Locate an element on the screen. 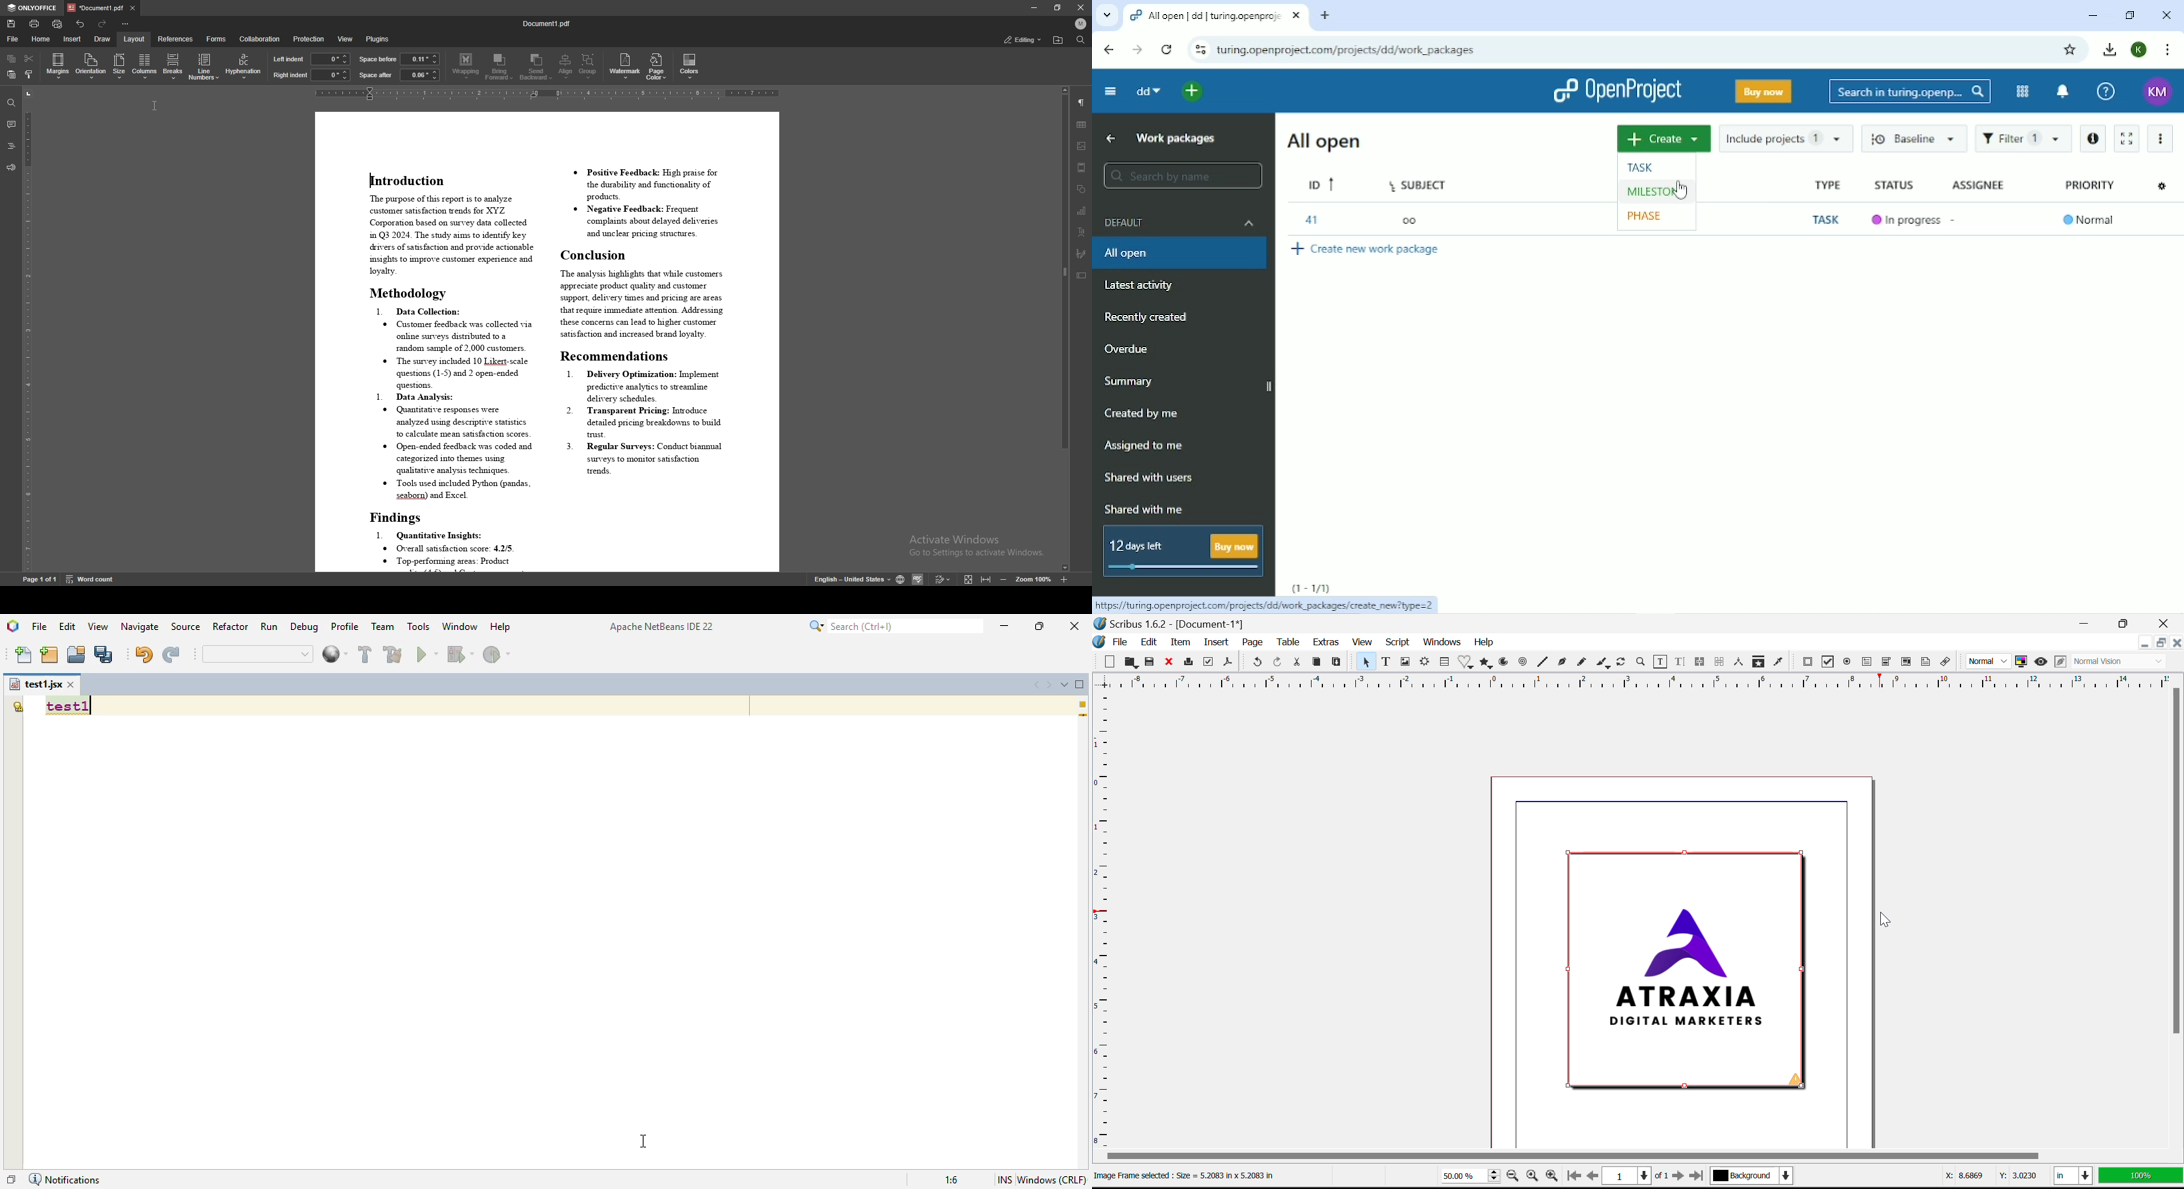 The width and height of the screenshot is (2184, 1204). Cursor is located at coordinates (1884, 922).